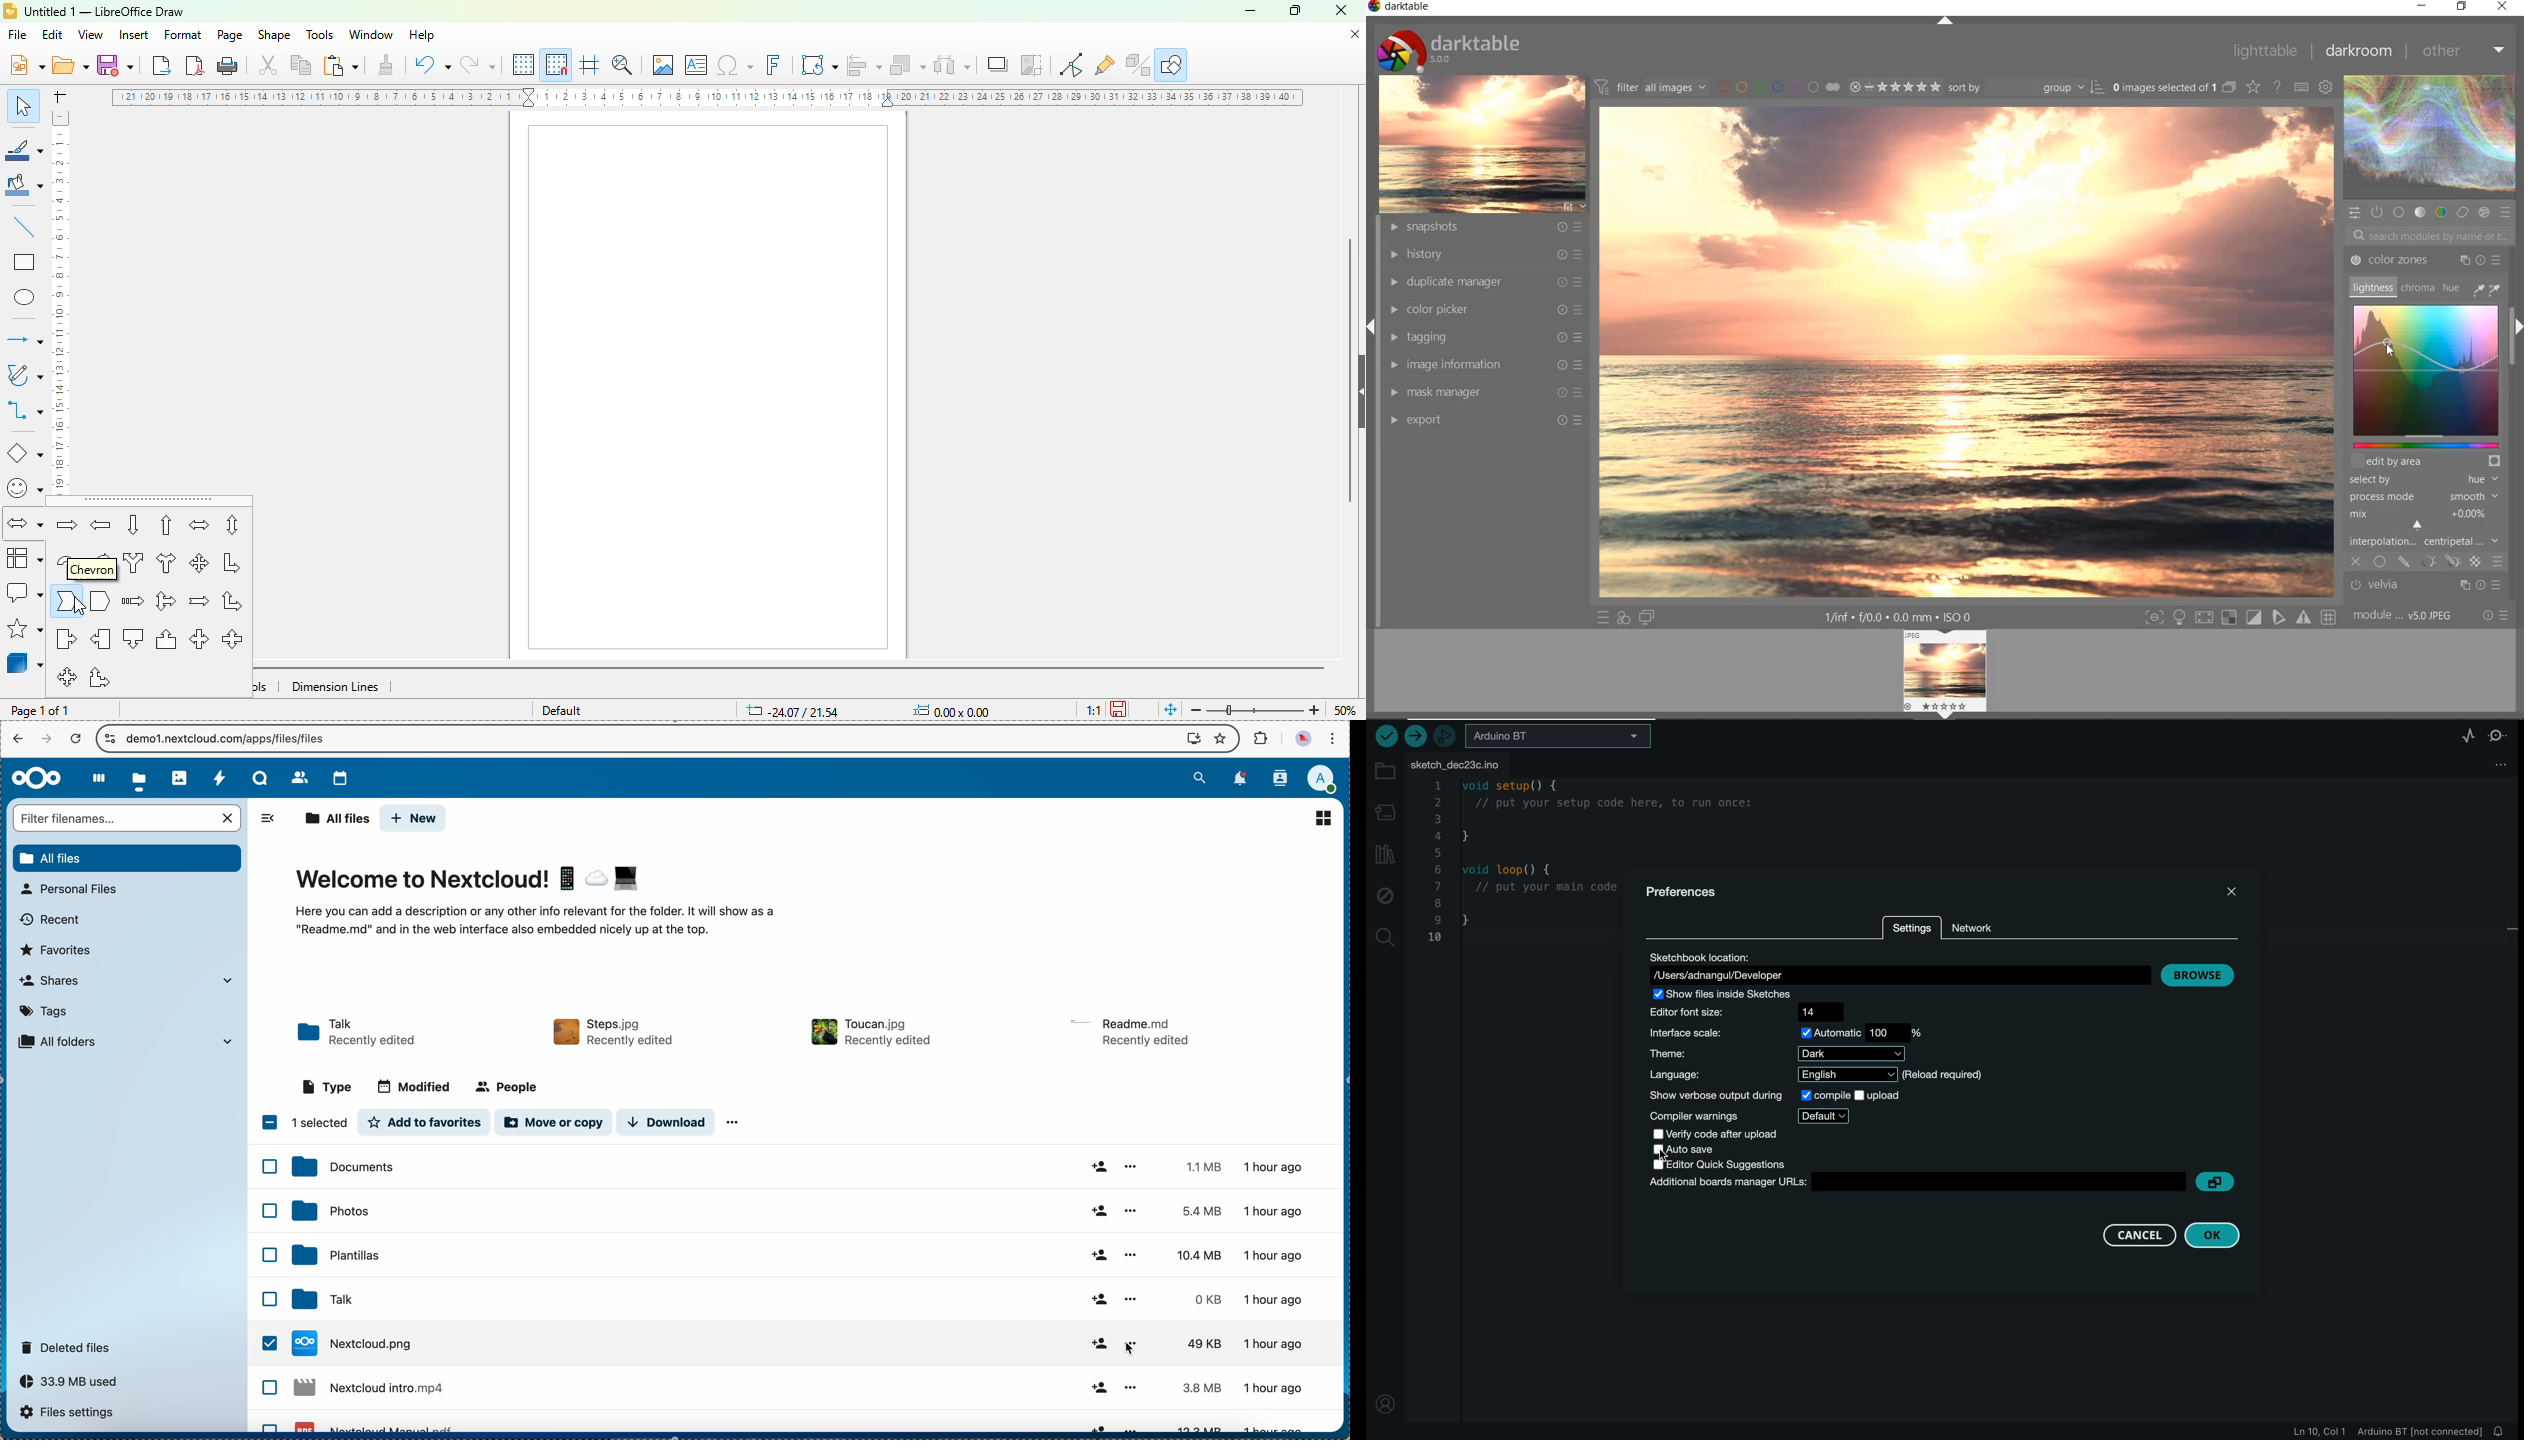  I want to click on dimension lines, so click(334, 687).